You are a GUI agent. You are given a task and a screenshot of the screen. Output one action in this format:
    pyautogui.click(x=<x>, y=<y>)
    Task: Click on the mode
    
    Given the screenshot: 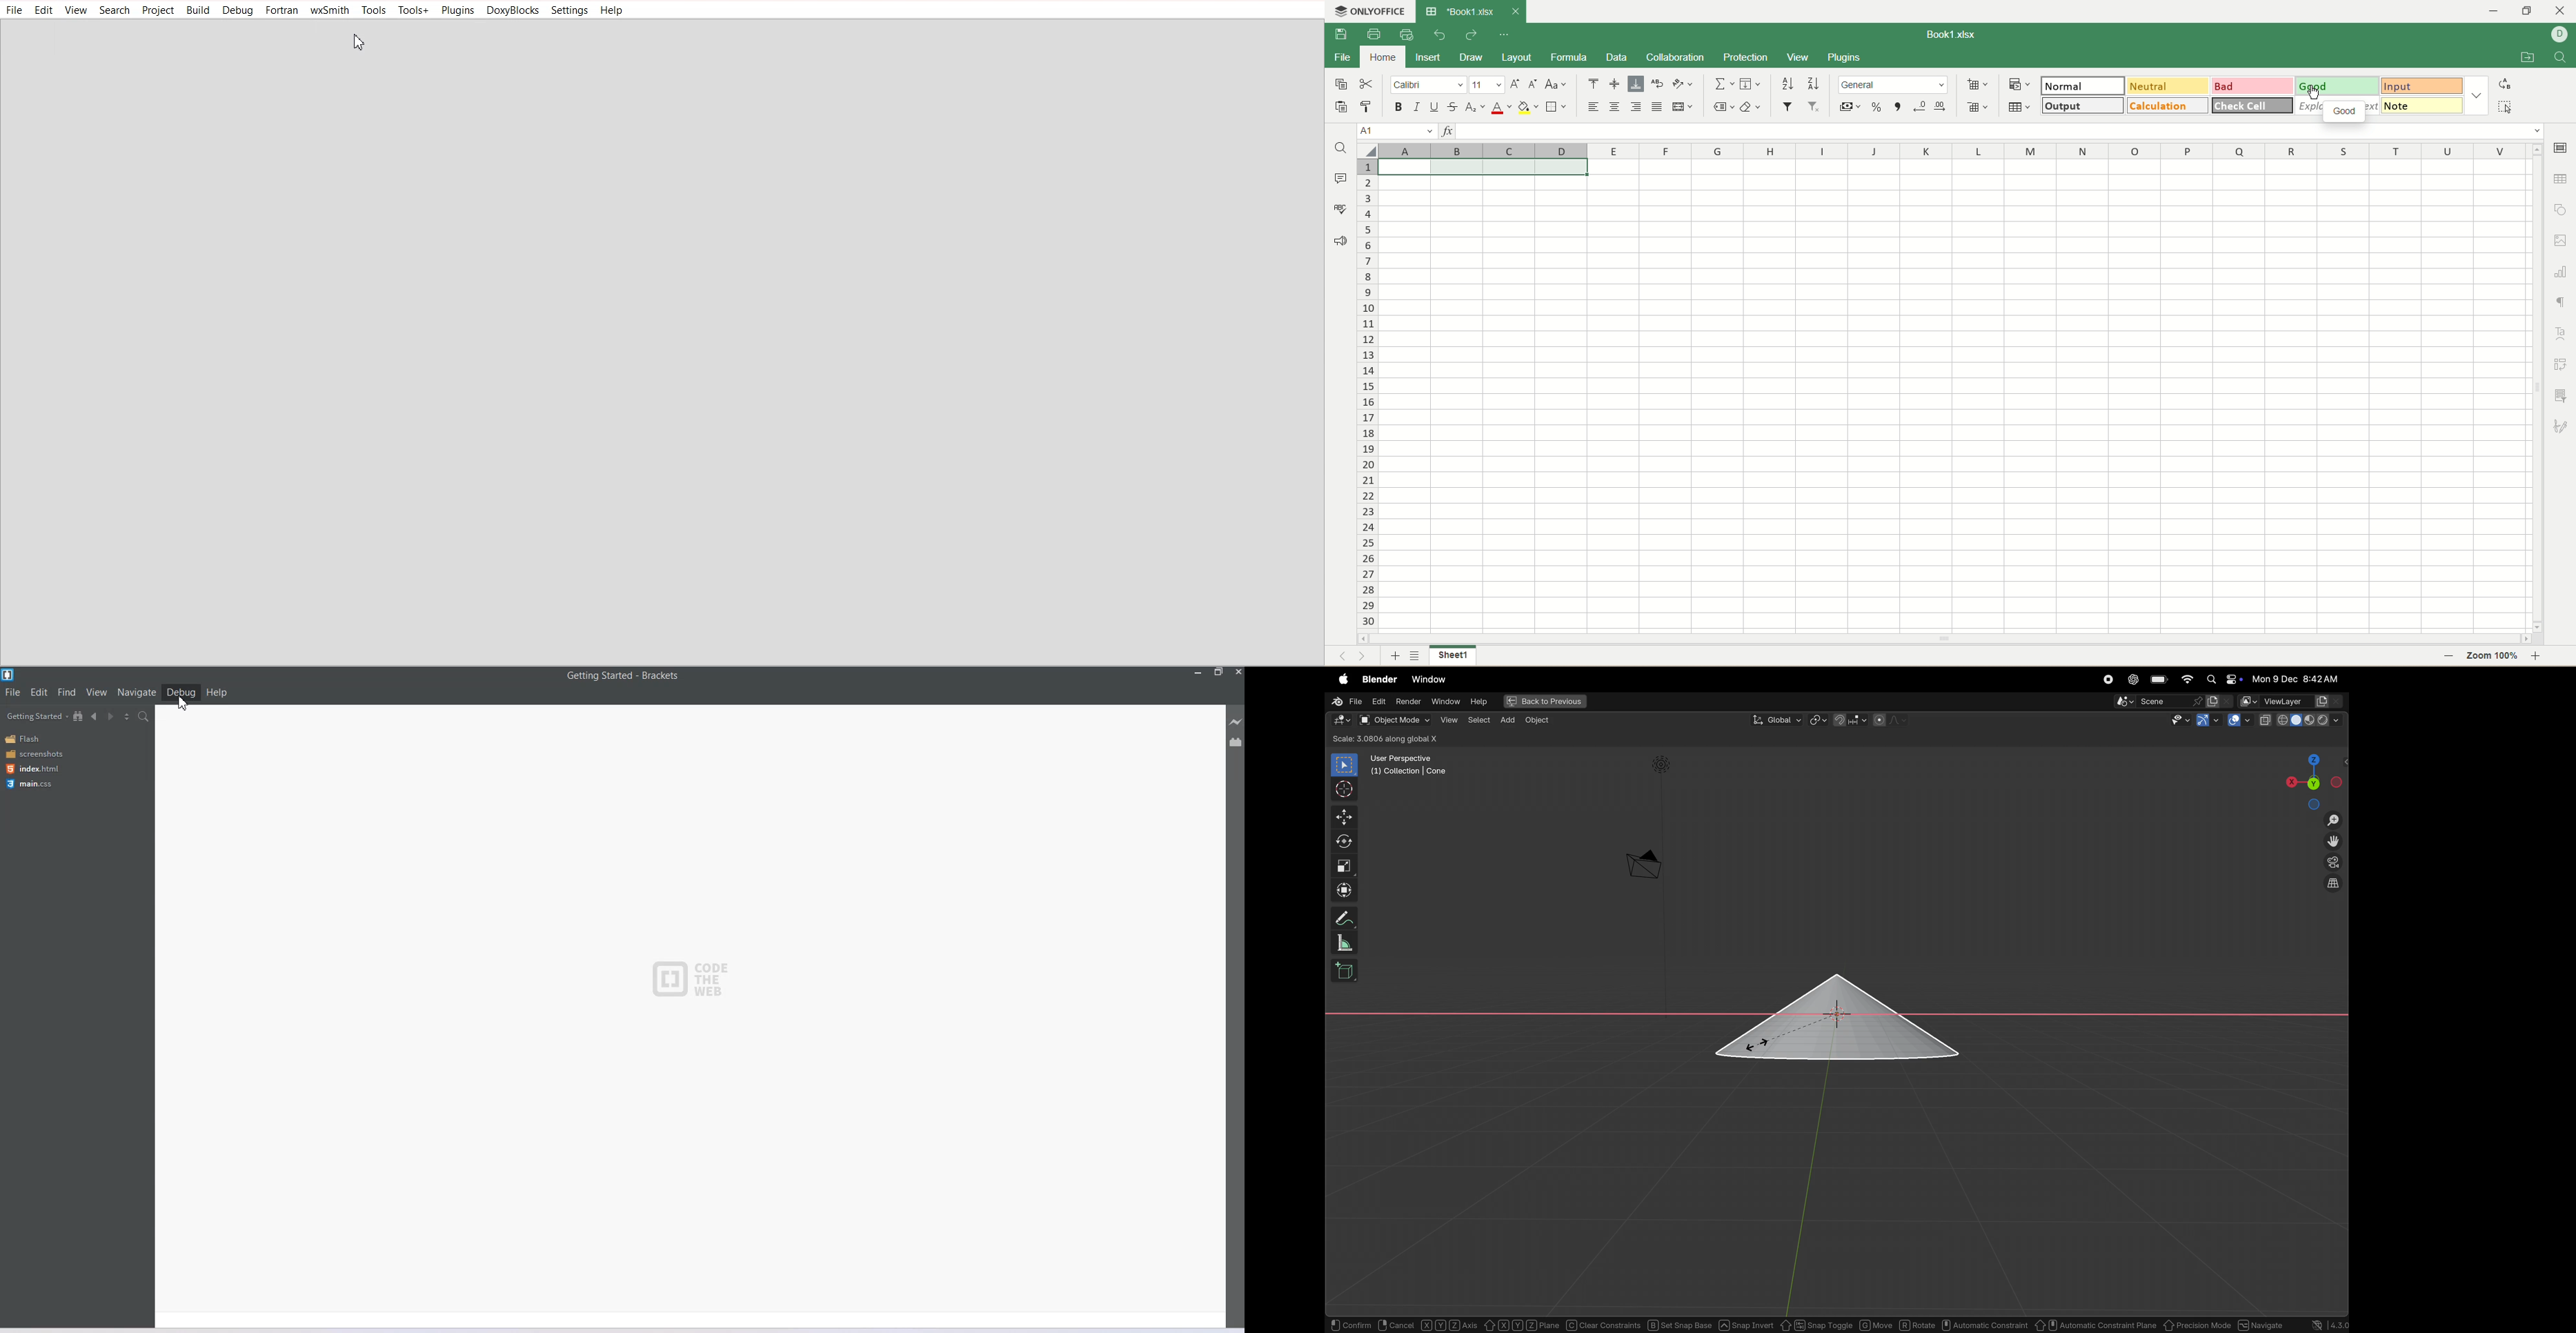 What is the action you would take?
    pyautogui.click(x=1404, y=739)
    